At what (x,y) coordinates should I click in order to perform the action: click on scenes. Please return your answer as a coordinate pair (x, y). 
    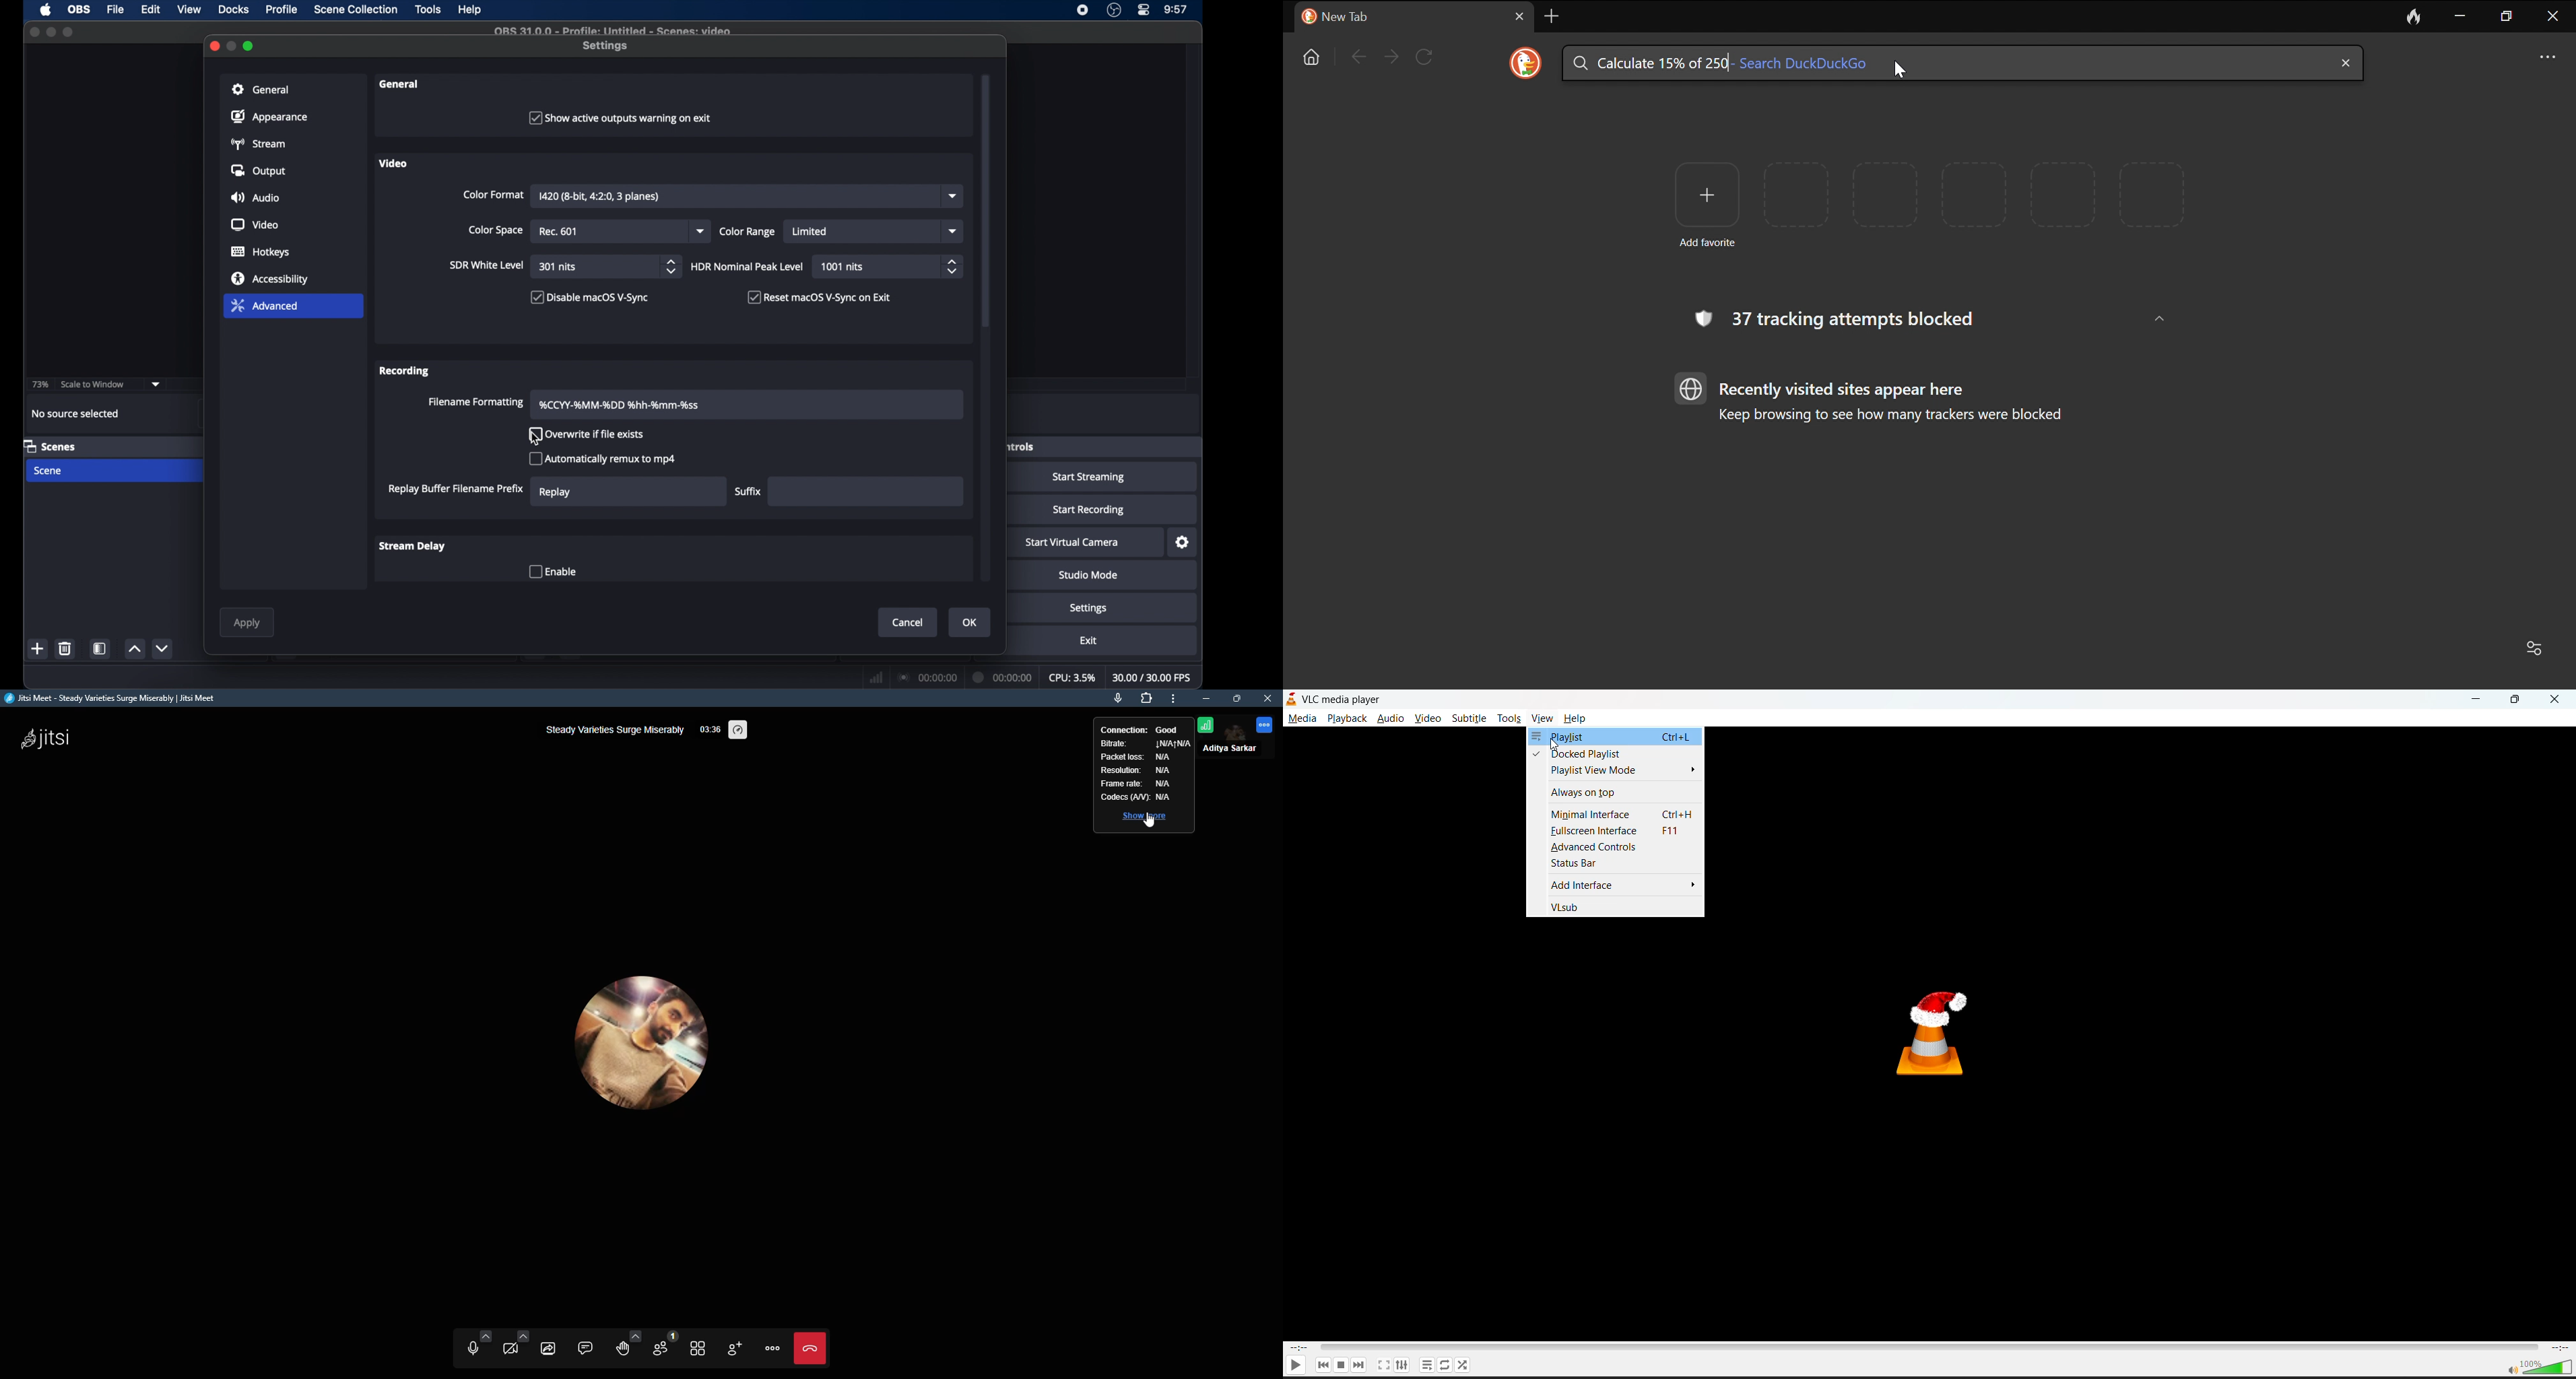
    Looking at the image, I should click on (50, 446).